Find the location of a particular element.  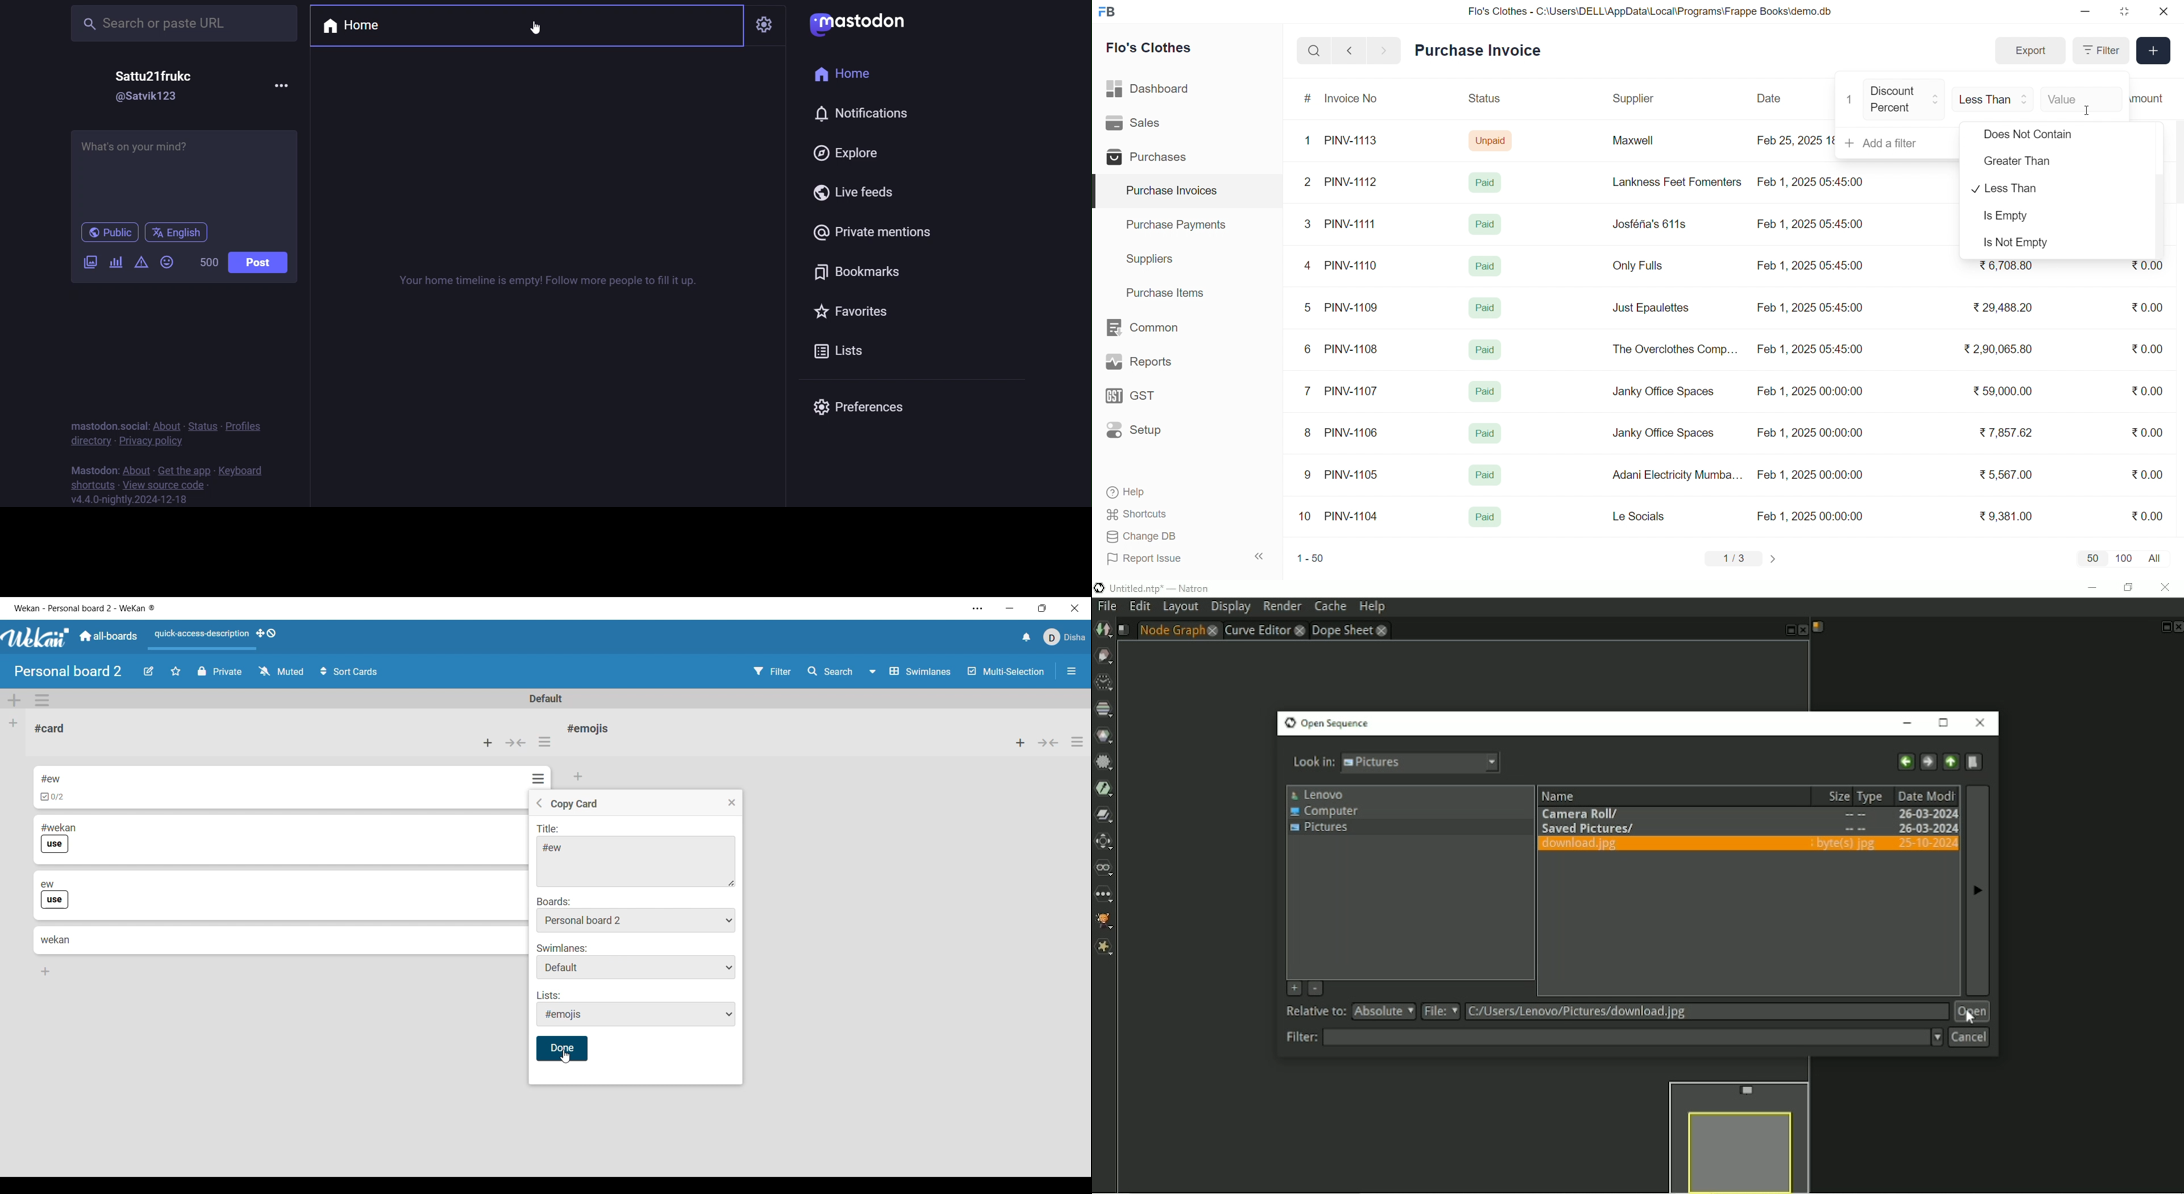

Title text space is located at coordinates (631, 861).